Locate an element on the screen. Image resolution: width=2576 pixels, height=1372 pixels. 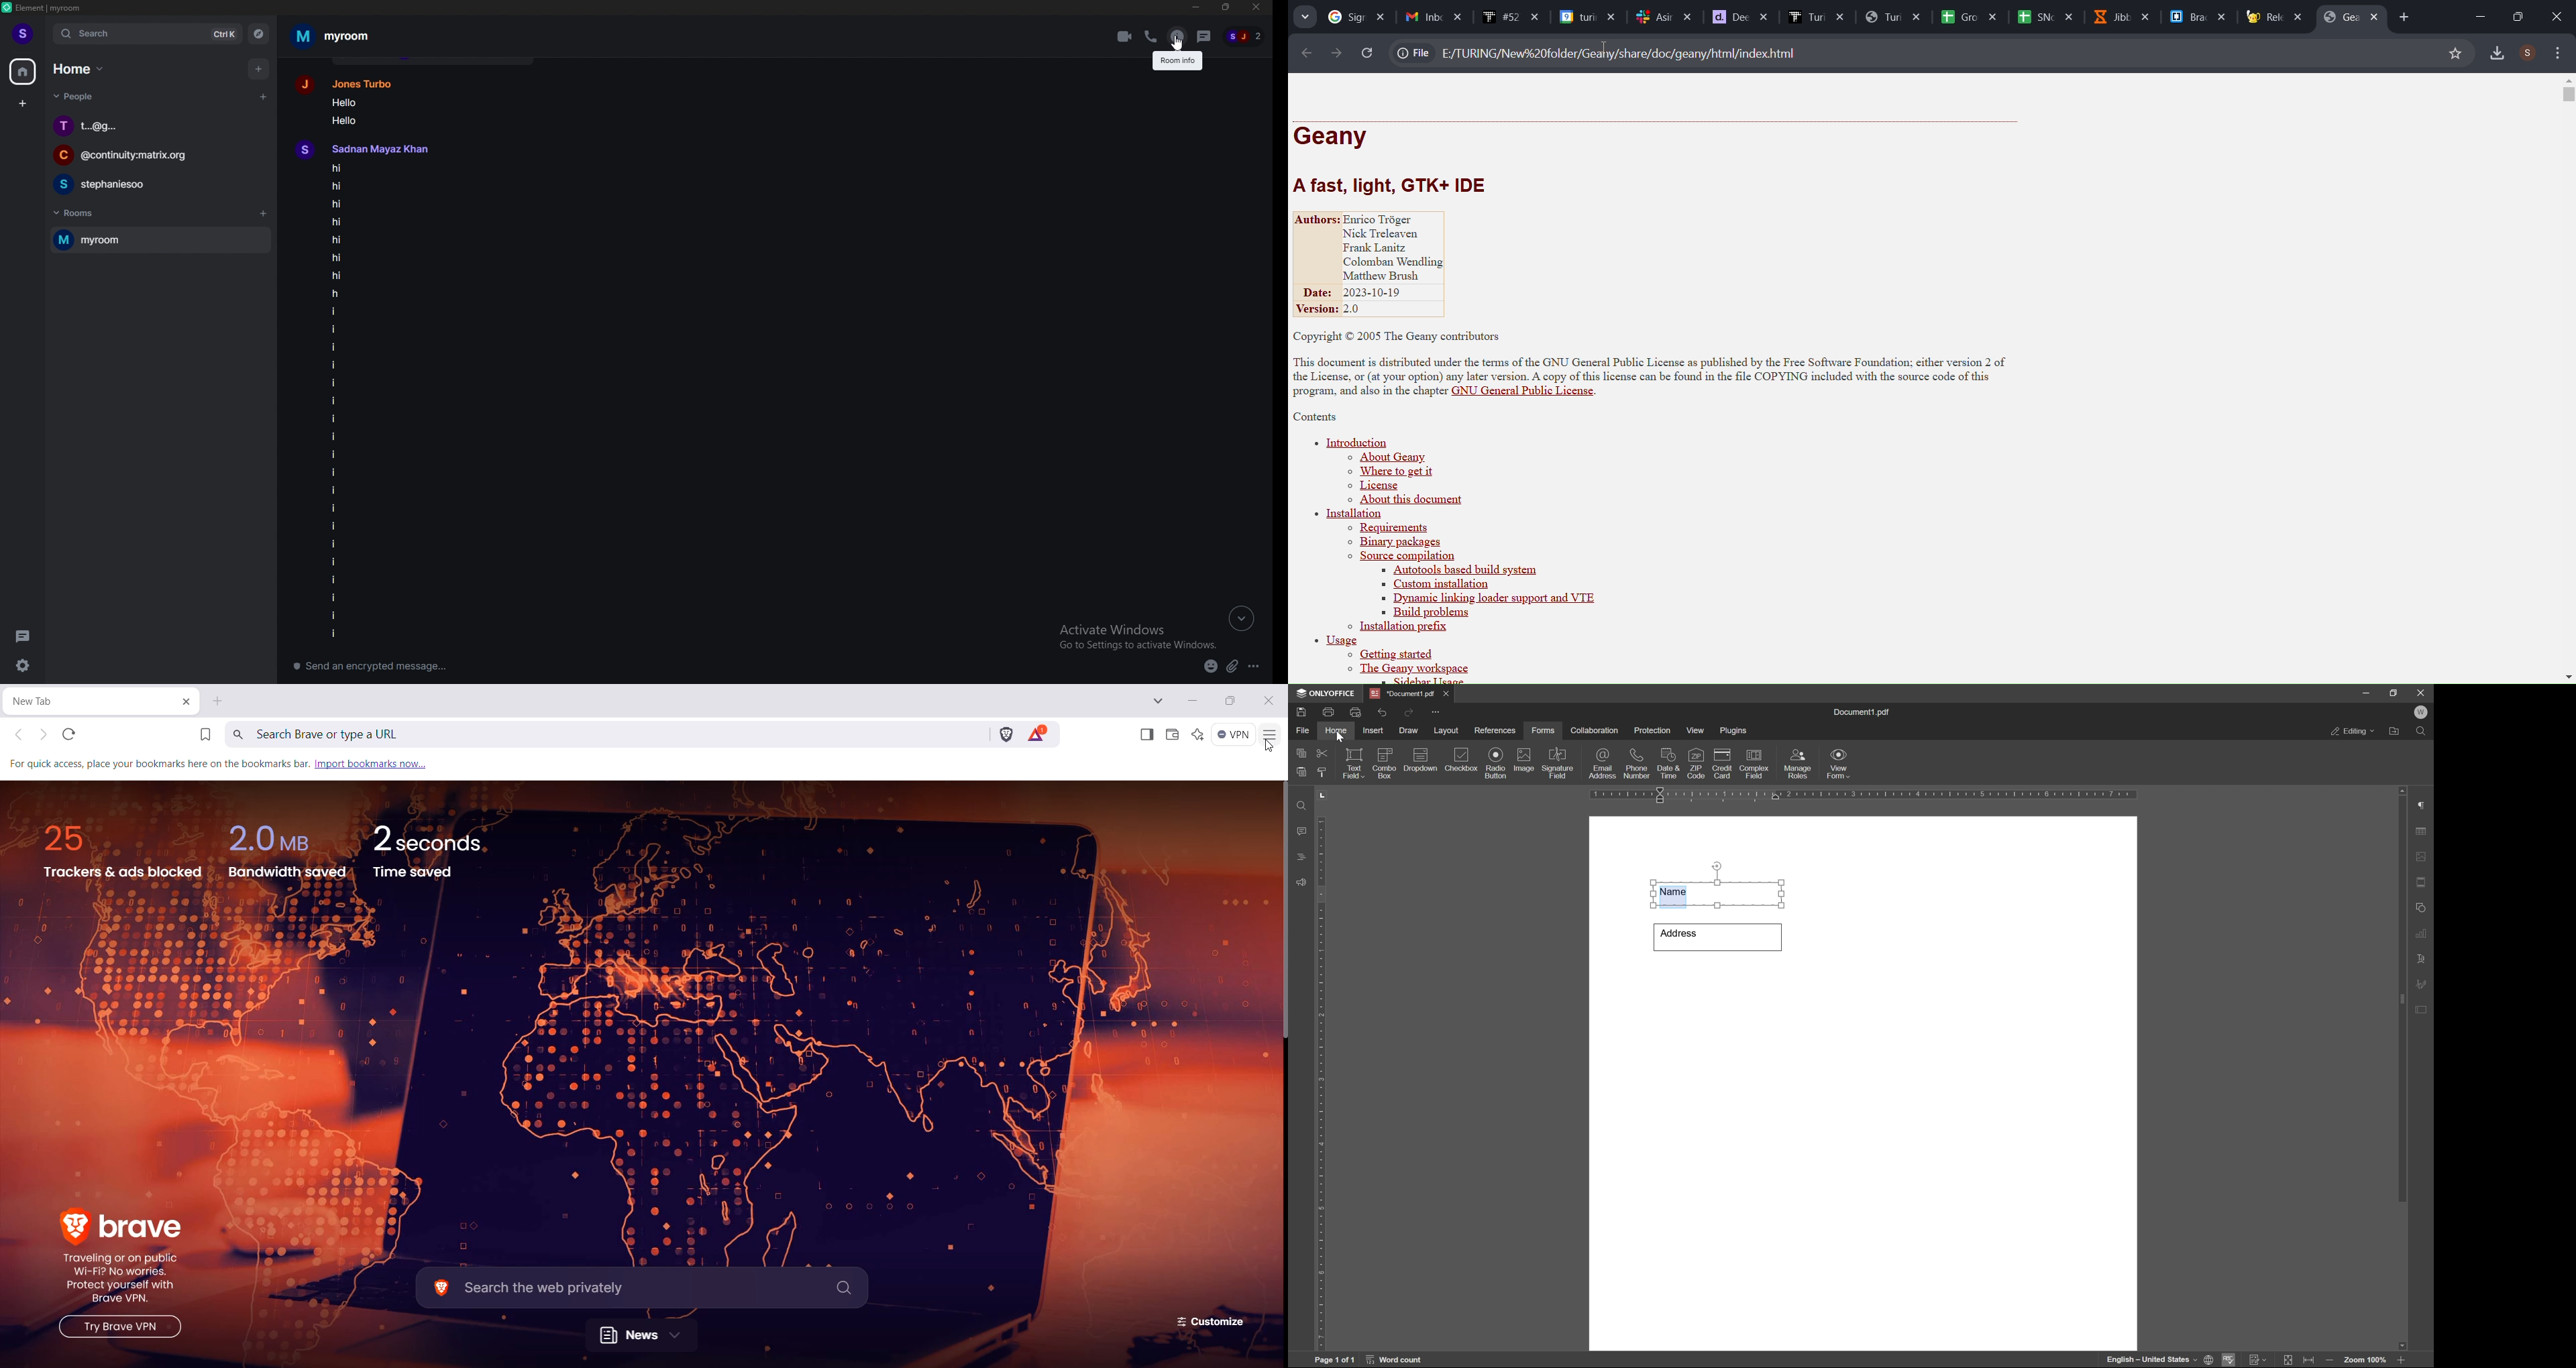
add rooms is located at coordinates (263, 215).